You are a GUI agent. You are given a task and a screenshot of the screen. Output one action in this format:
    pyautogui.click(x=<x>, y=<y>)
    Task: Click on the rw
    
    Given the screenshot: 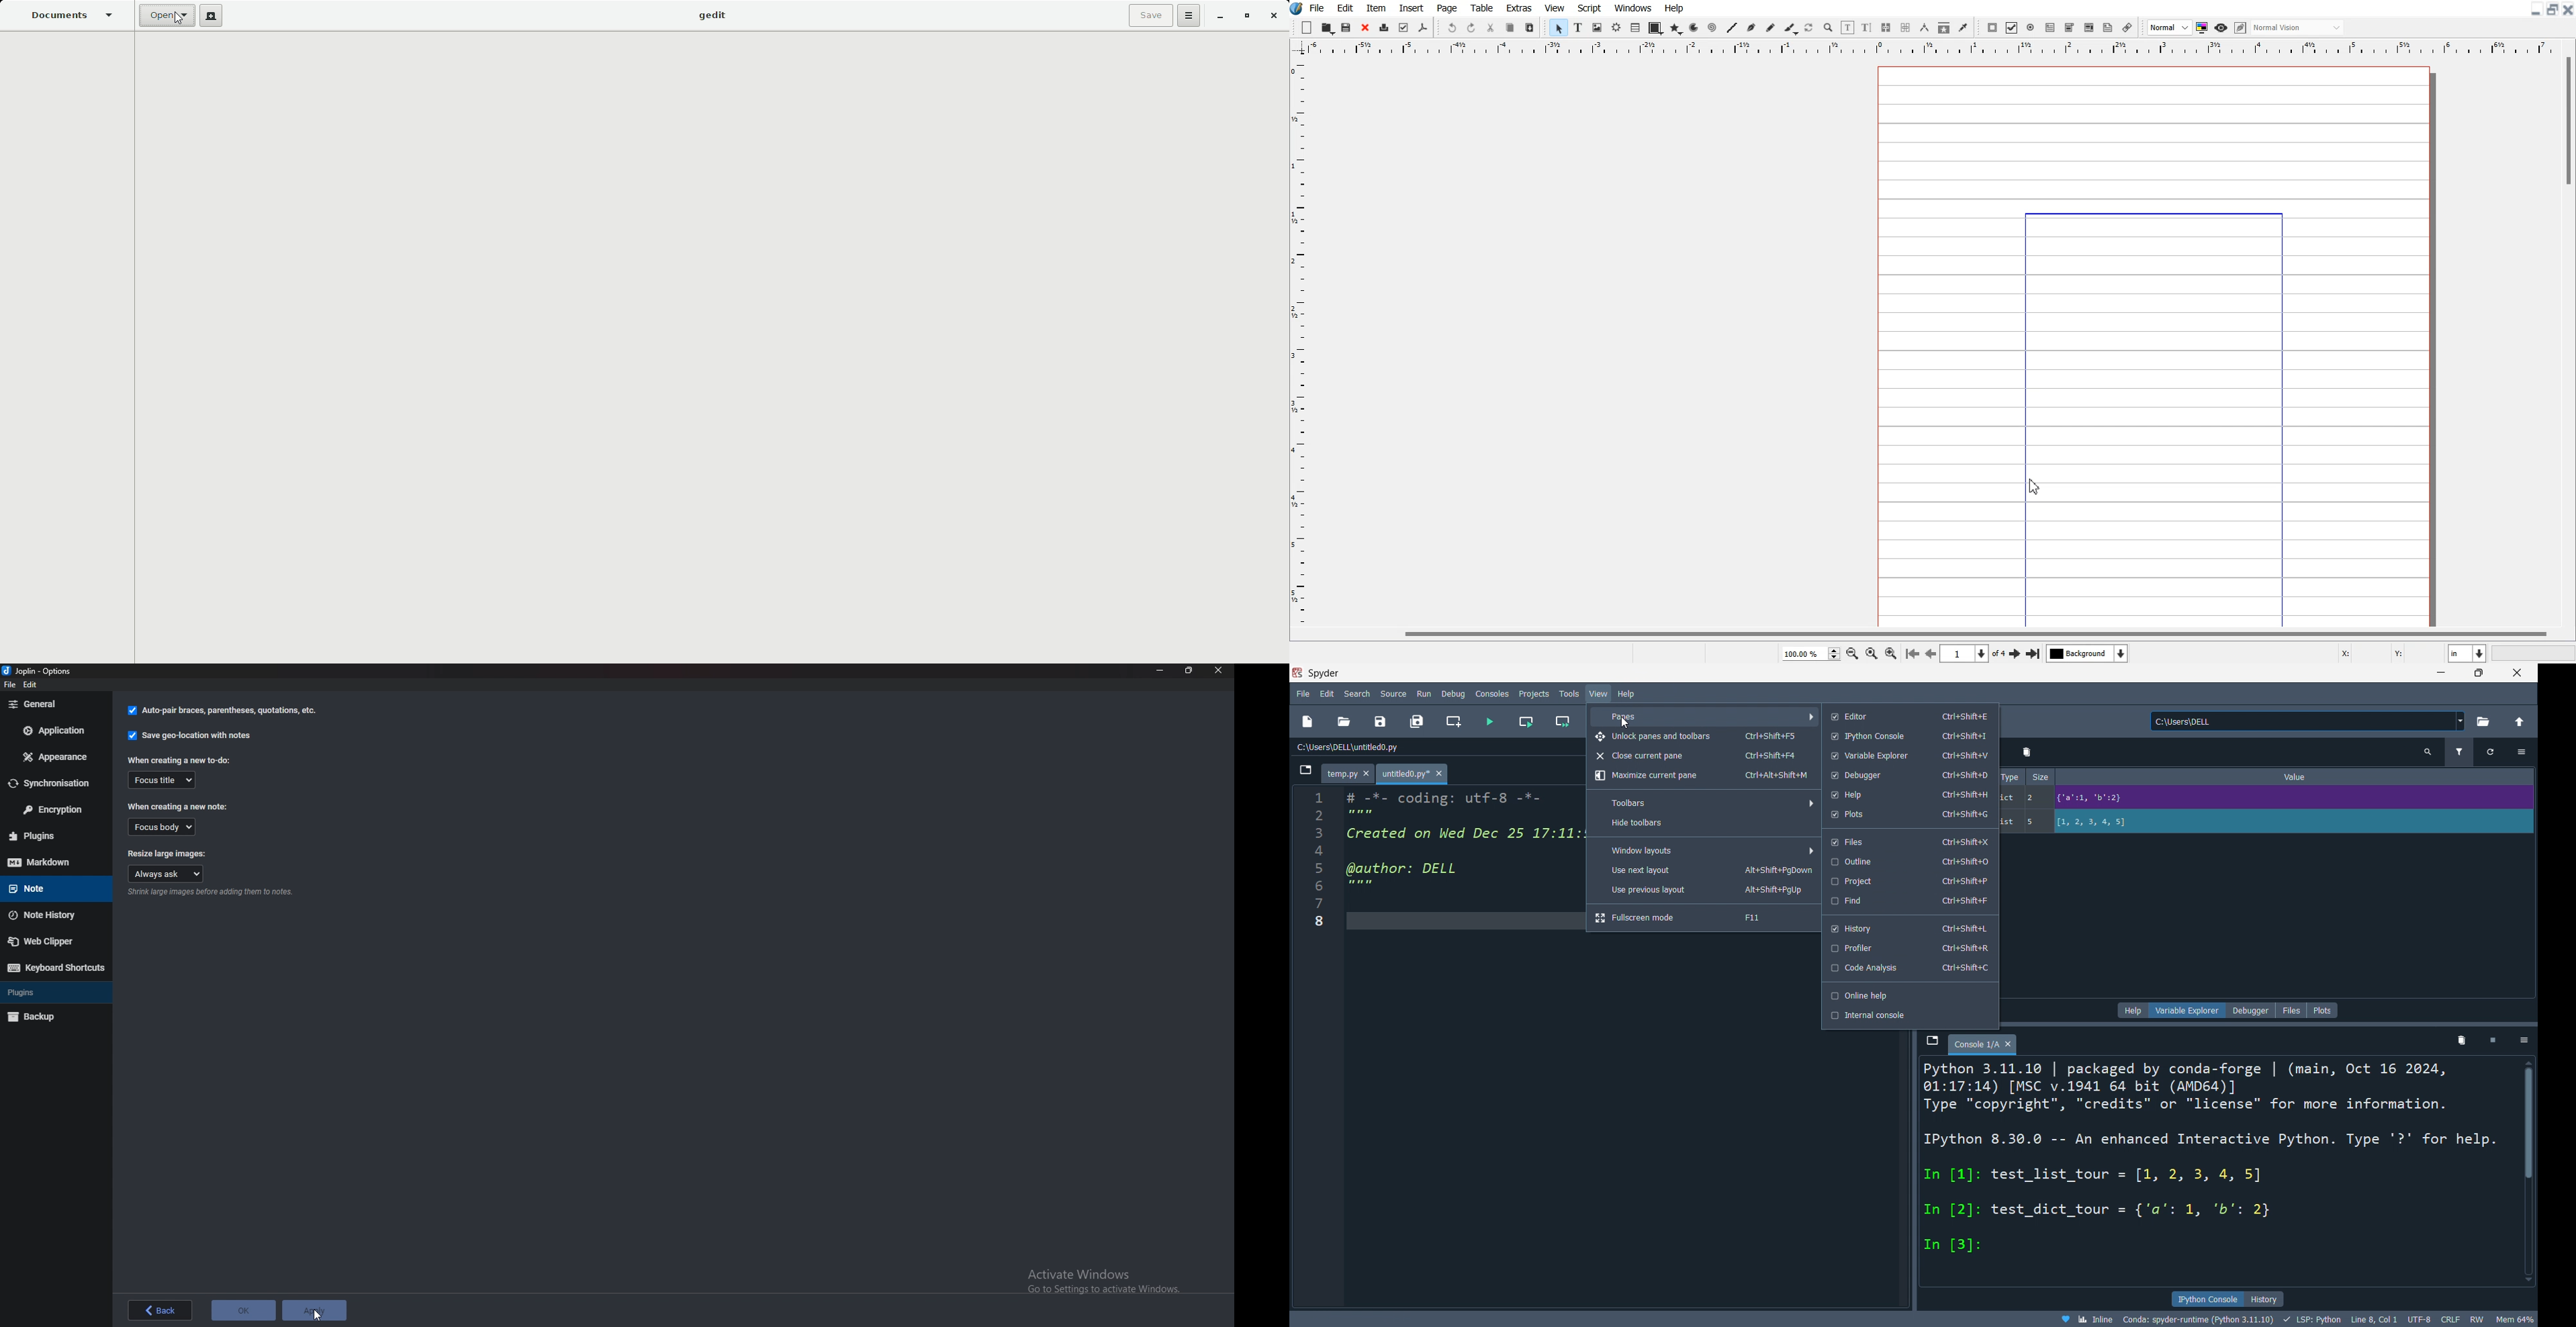 What is the action you would take?
    pyautogui.click(x=2475, y=1320)
    